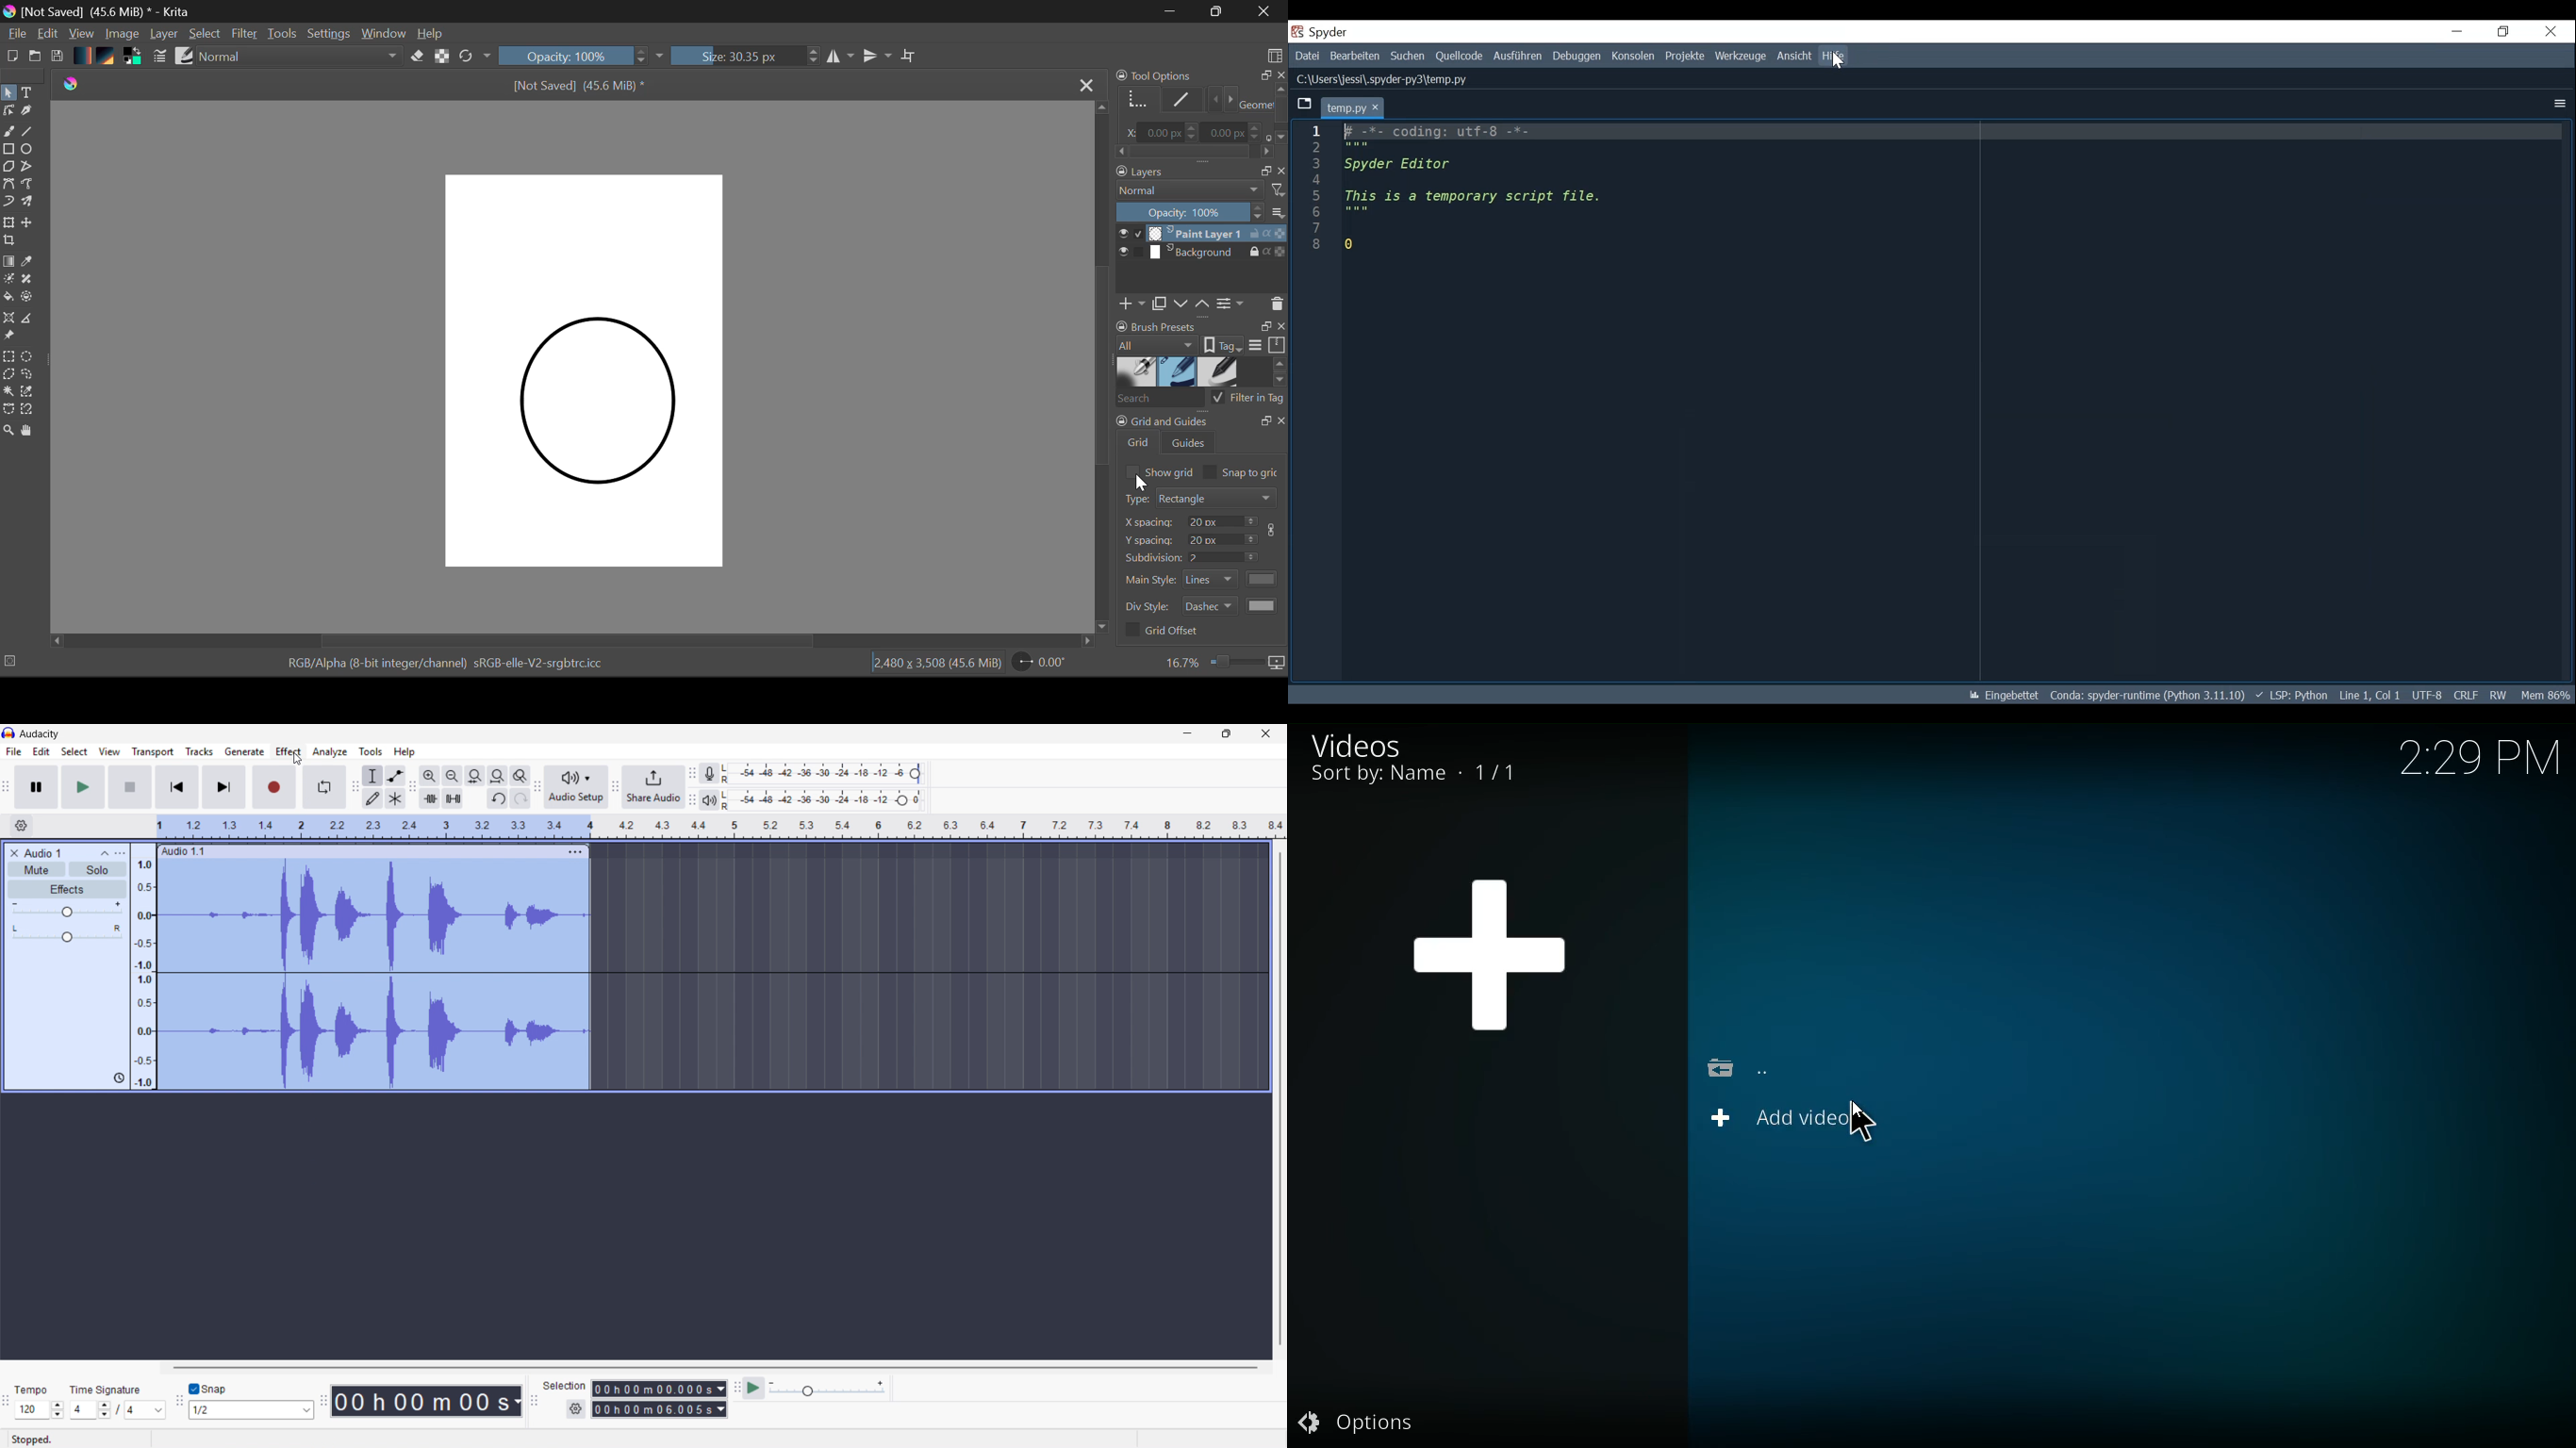  What do you see at coordinates (38, 869) in the screenshot?
I see `Mute` at bounding box center [38, 869].